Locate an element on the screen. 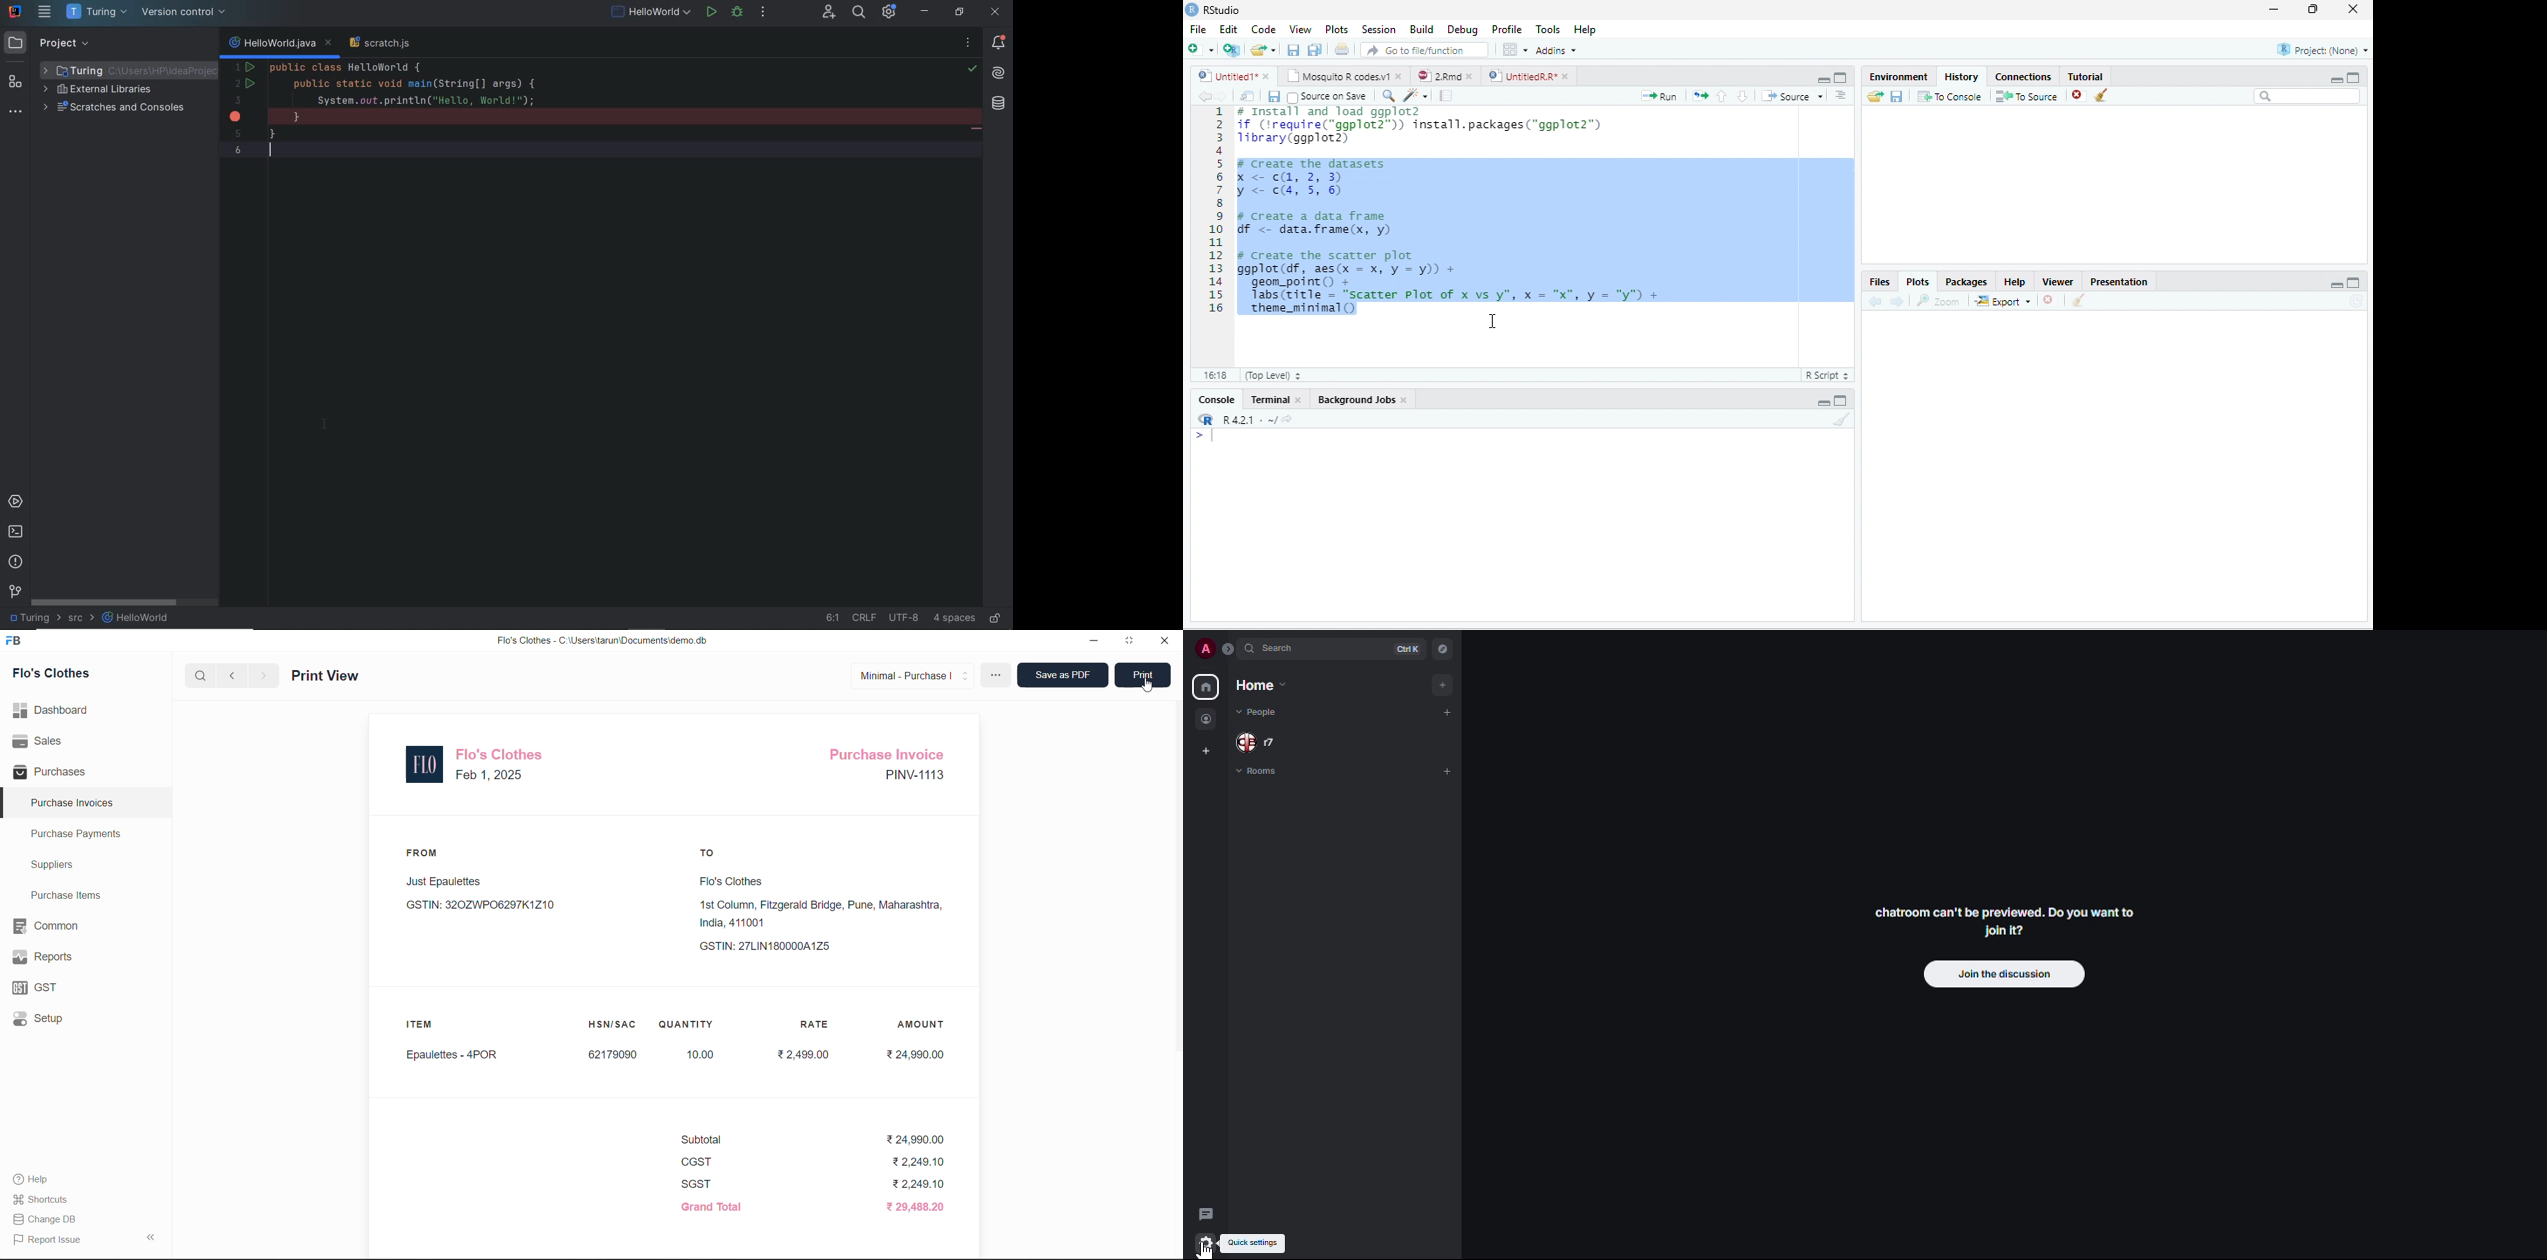 This screenshot has height=1260, width=2548. problems is located at coordinates (14, 561).